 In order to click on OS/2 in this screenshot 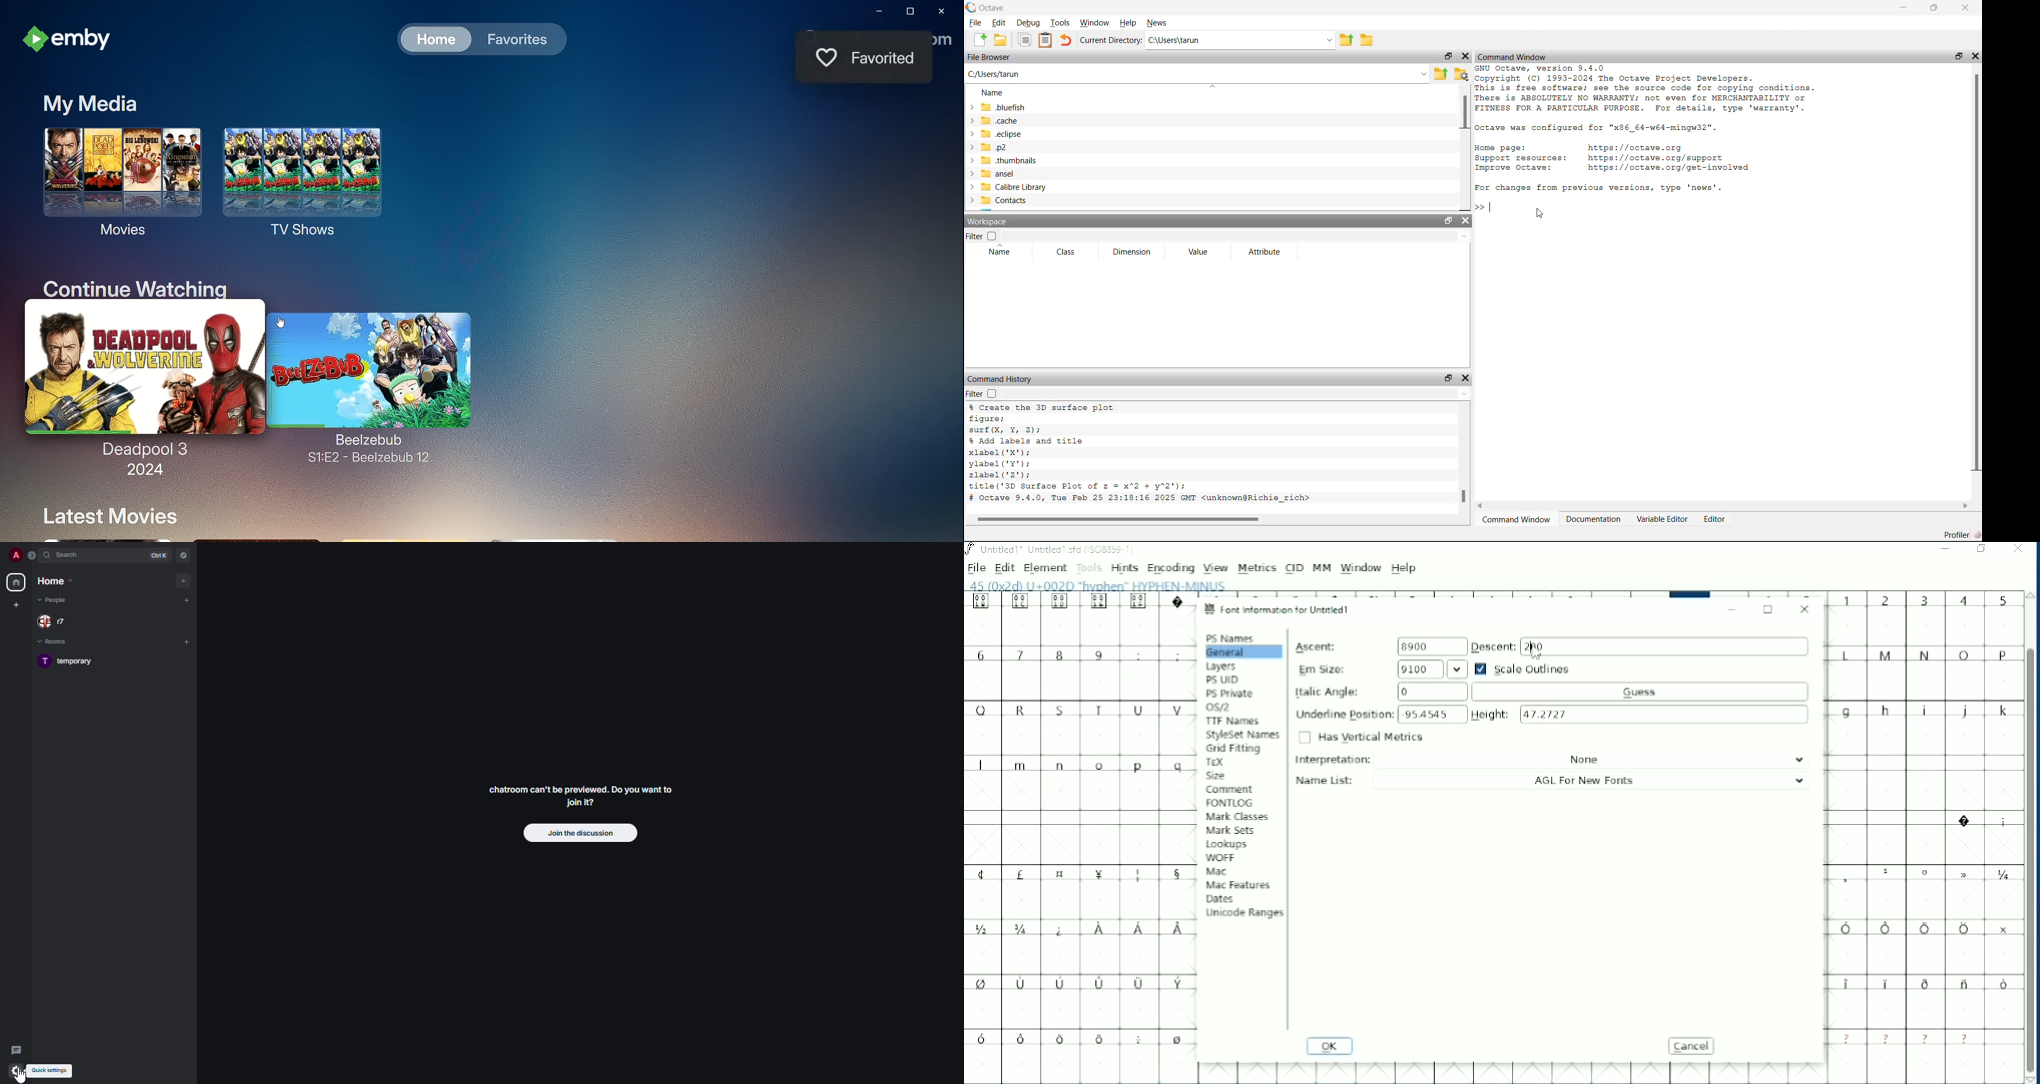, I will do `click(1220, 708)`.